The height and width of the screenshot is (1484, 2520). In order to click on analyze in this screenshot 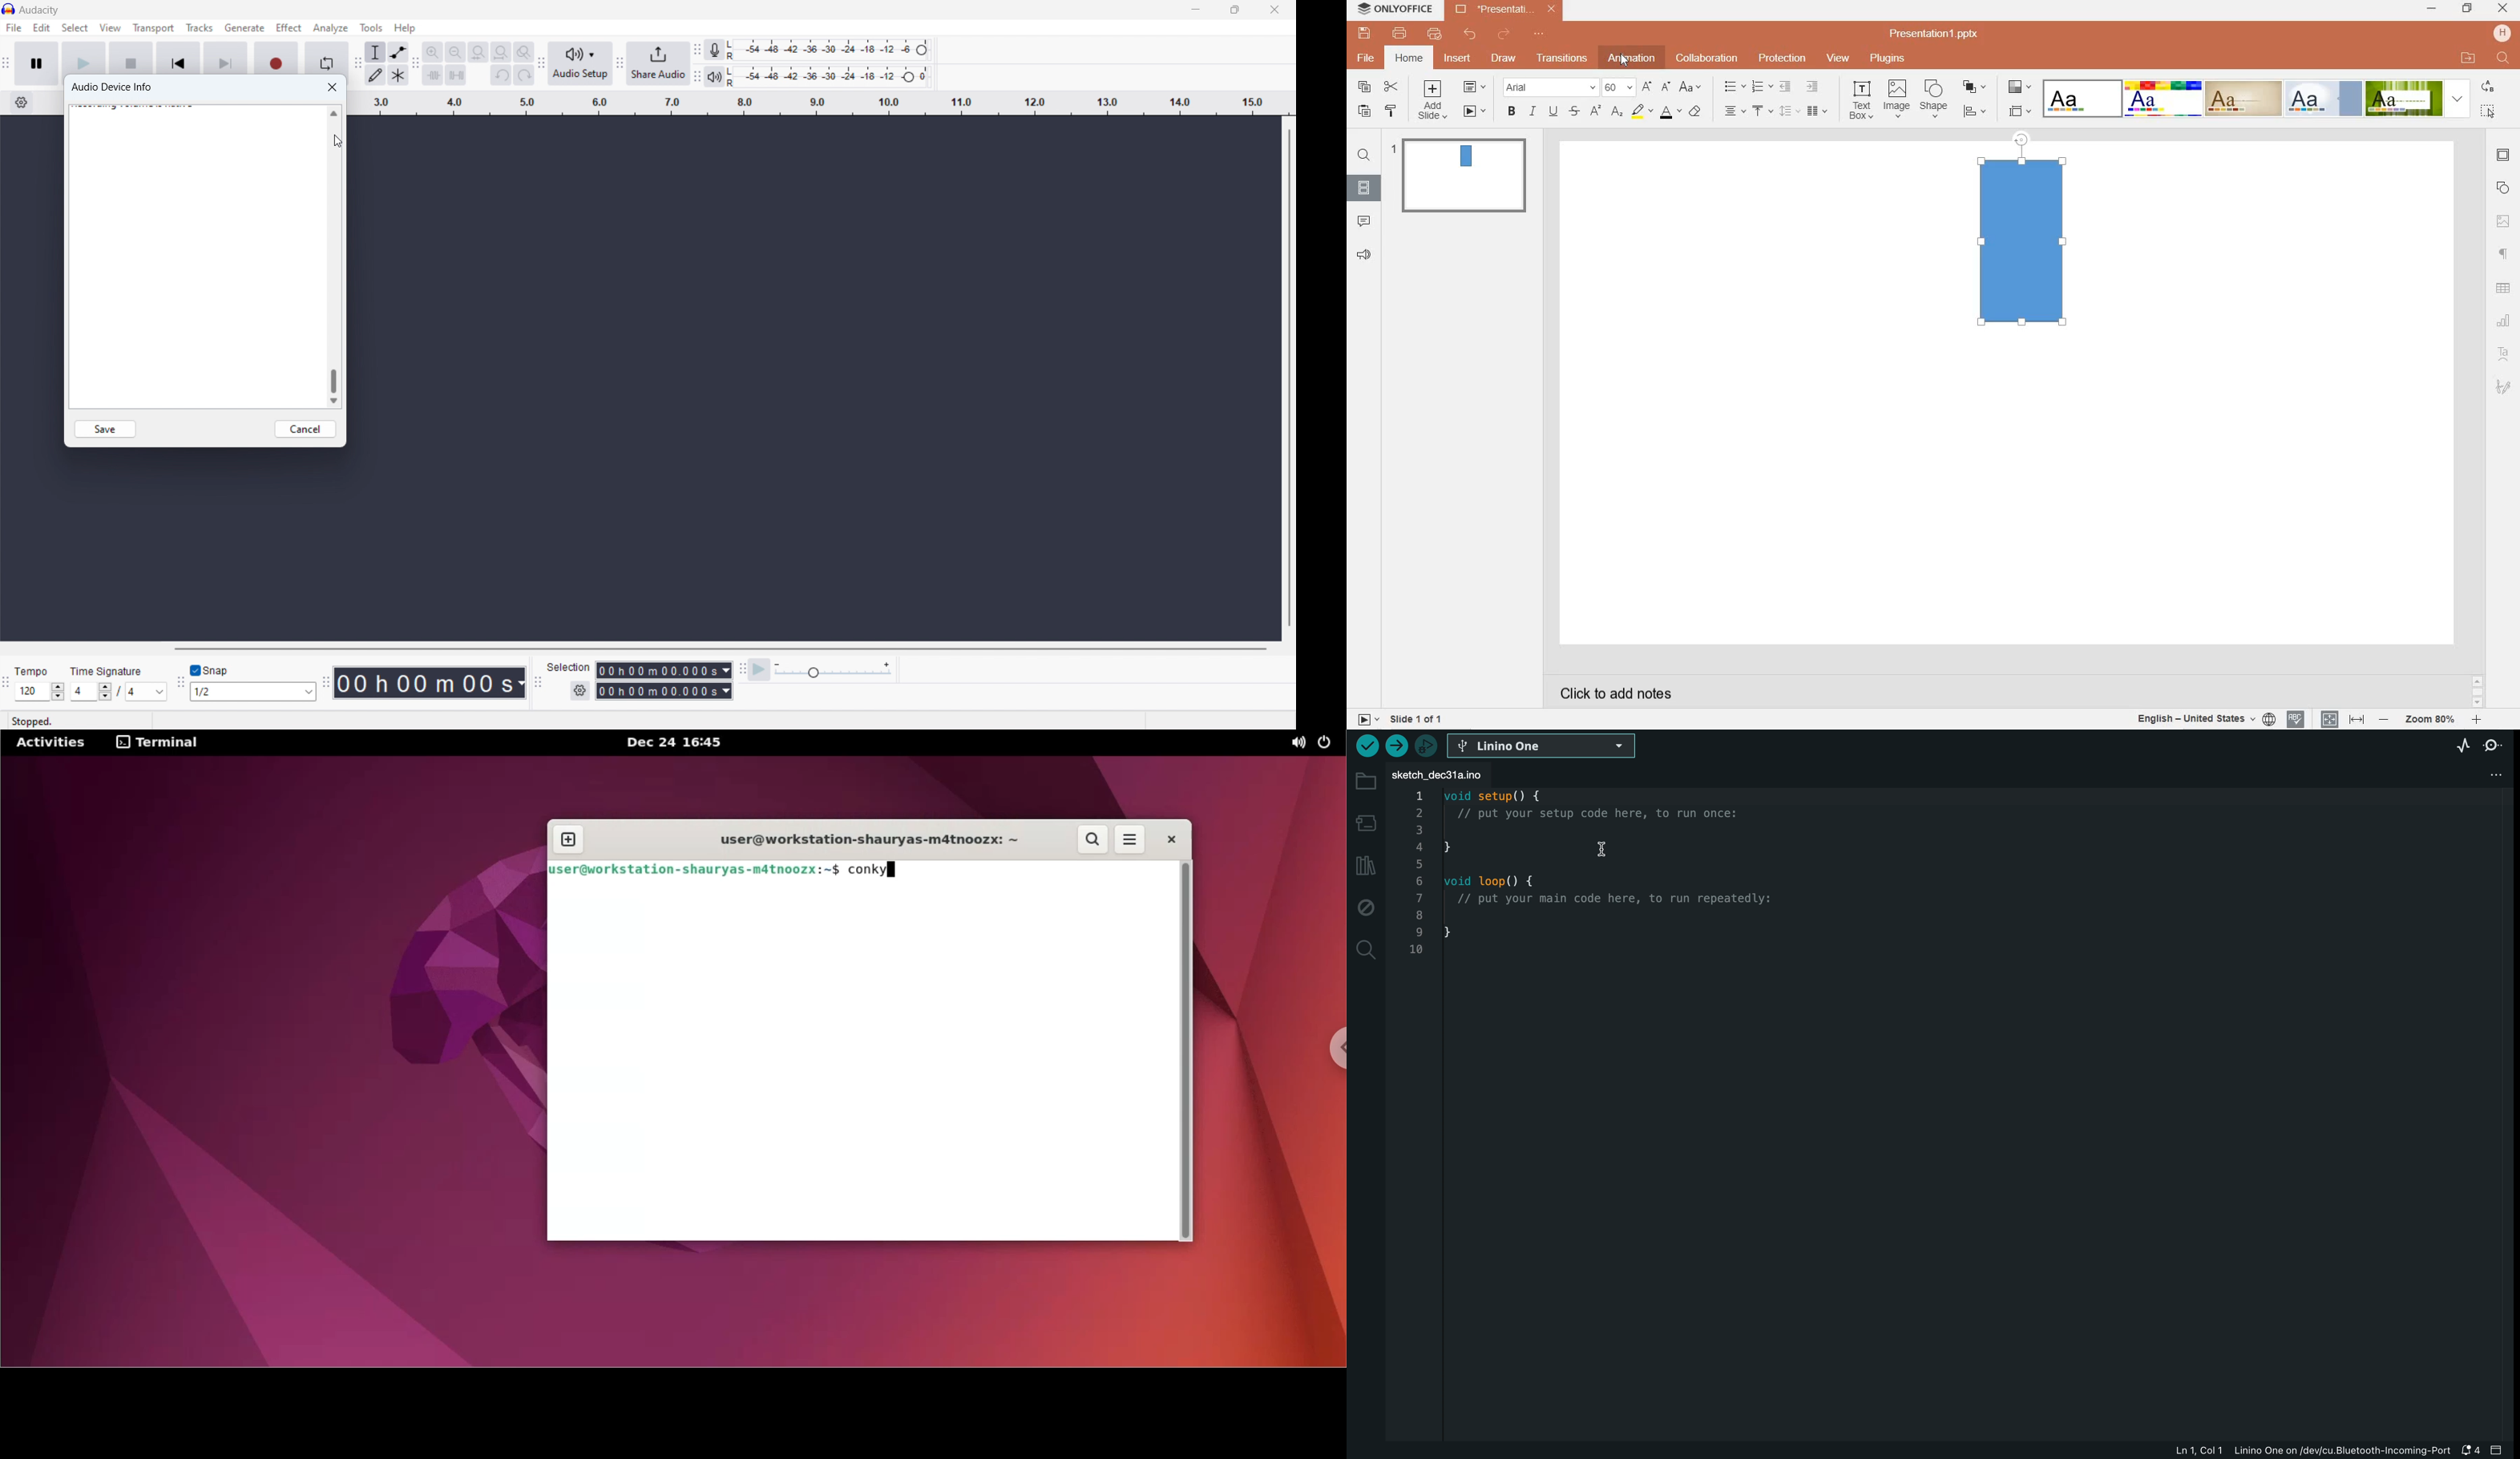, I will do `click(330, 28)`.